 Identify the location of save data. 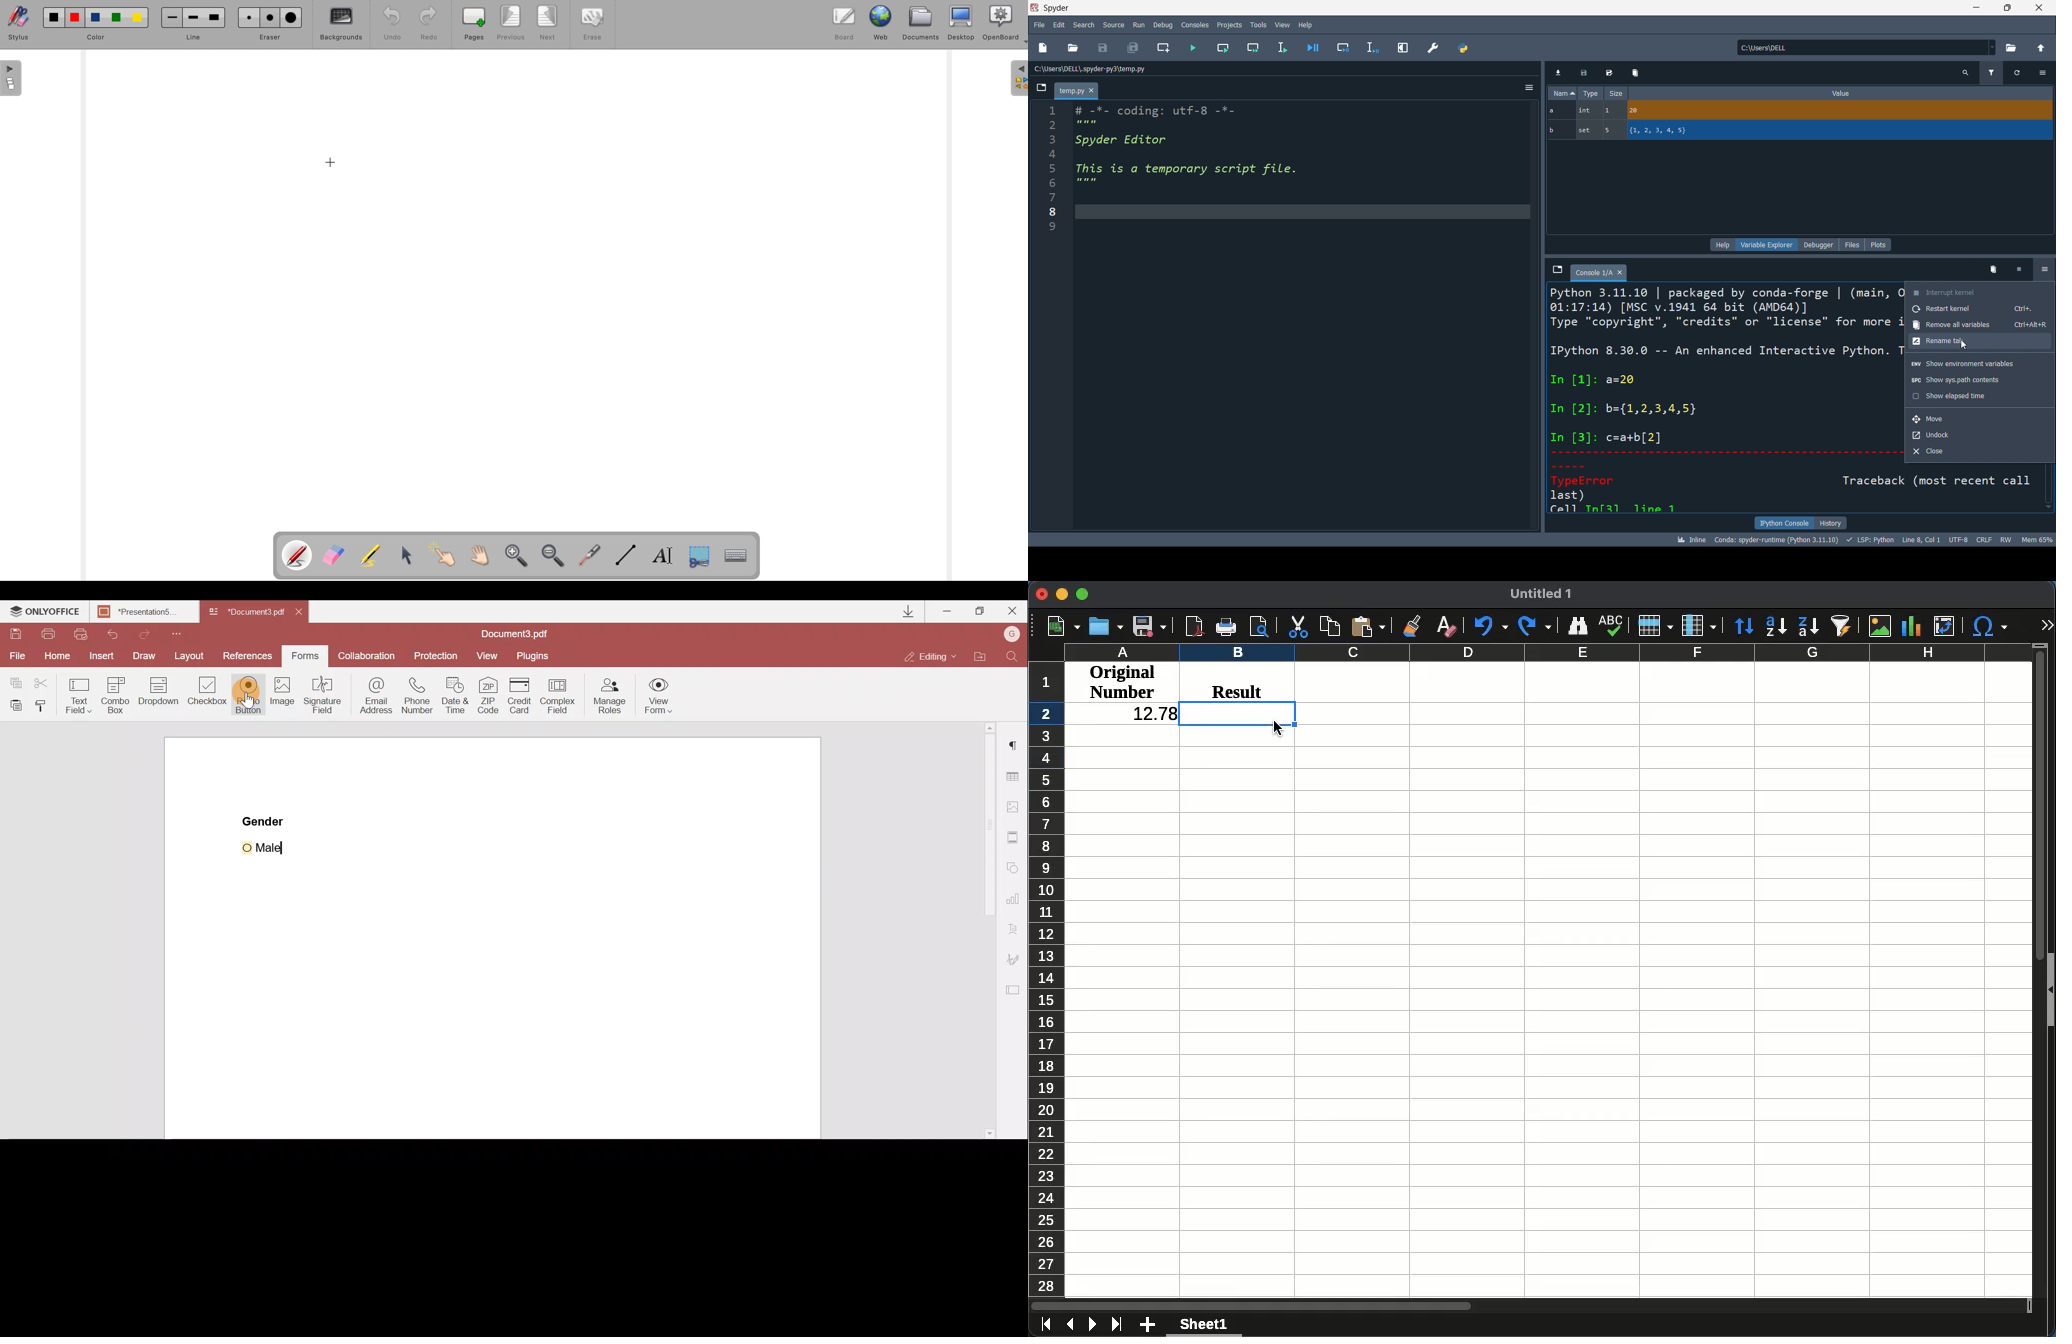
(1582, 73).